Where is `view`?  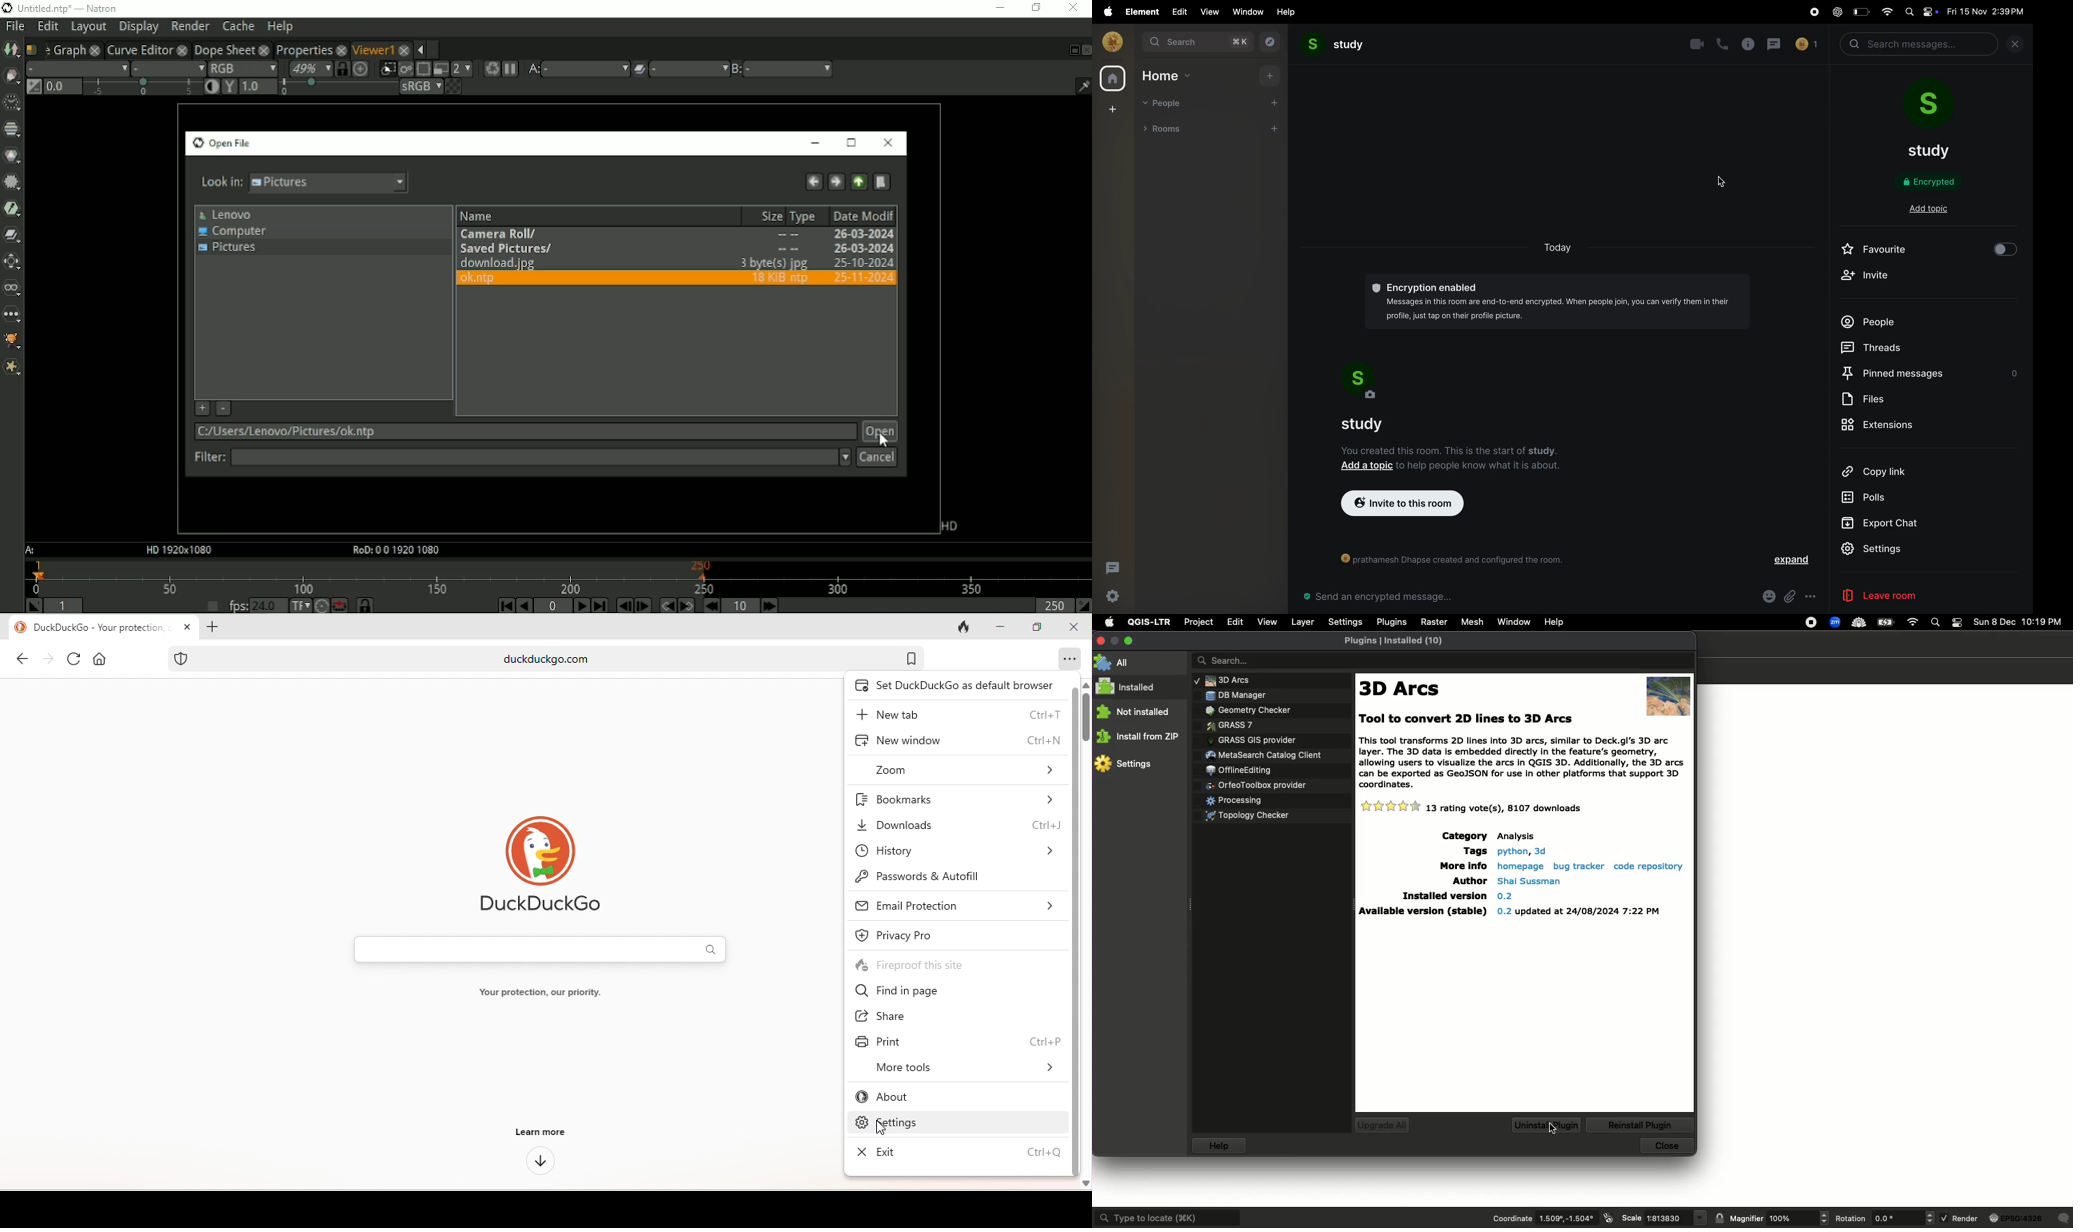
view is located at coordinates (1209, 12).